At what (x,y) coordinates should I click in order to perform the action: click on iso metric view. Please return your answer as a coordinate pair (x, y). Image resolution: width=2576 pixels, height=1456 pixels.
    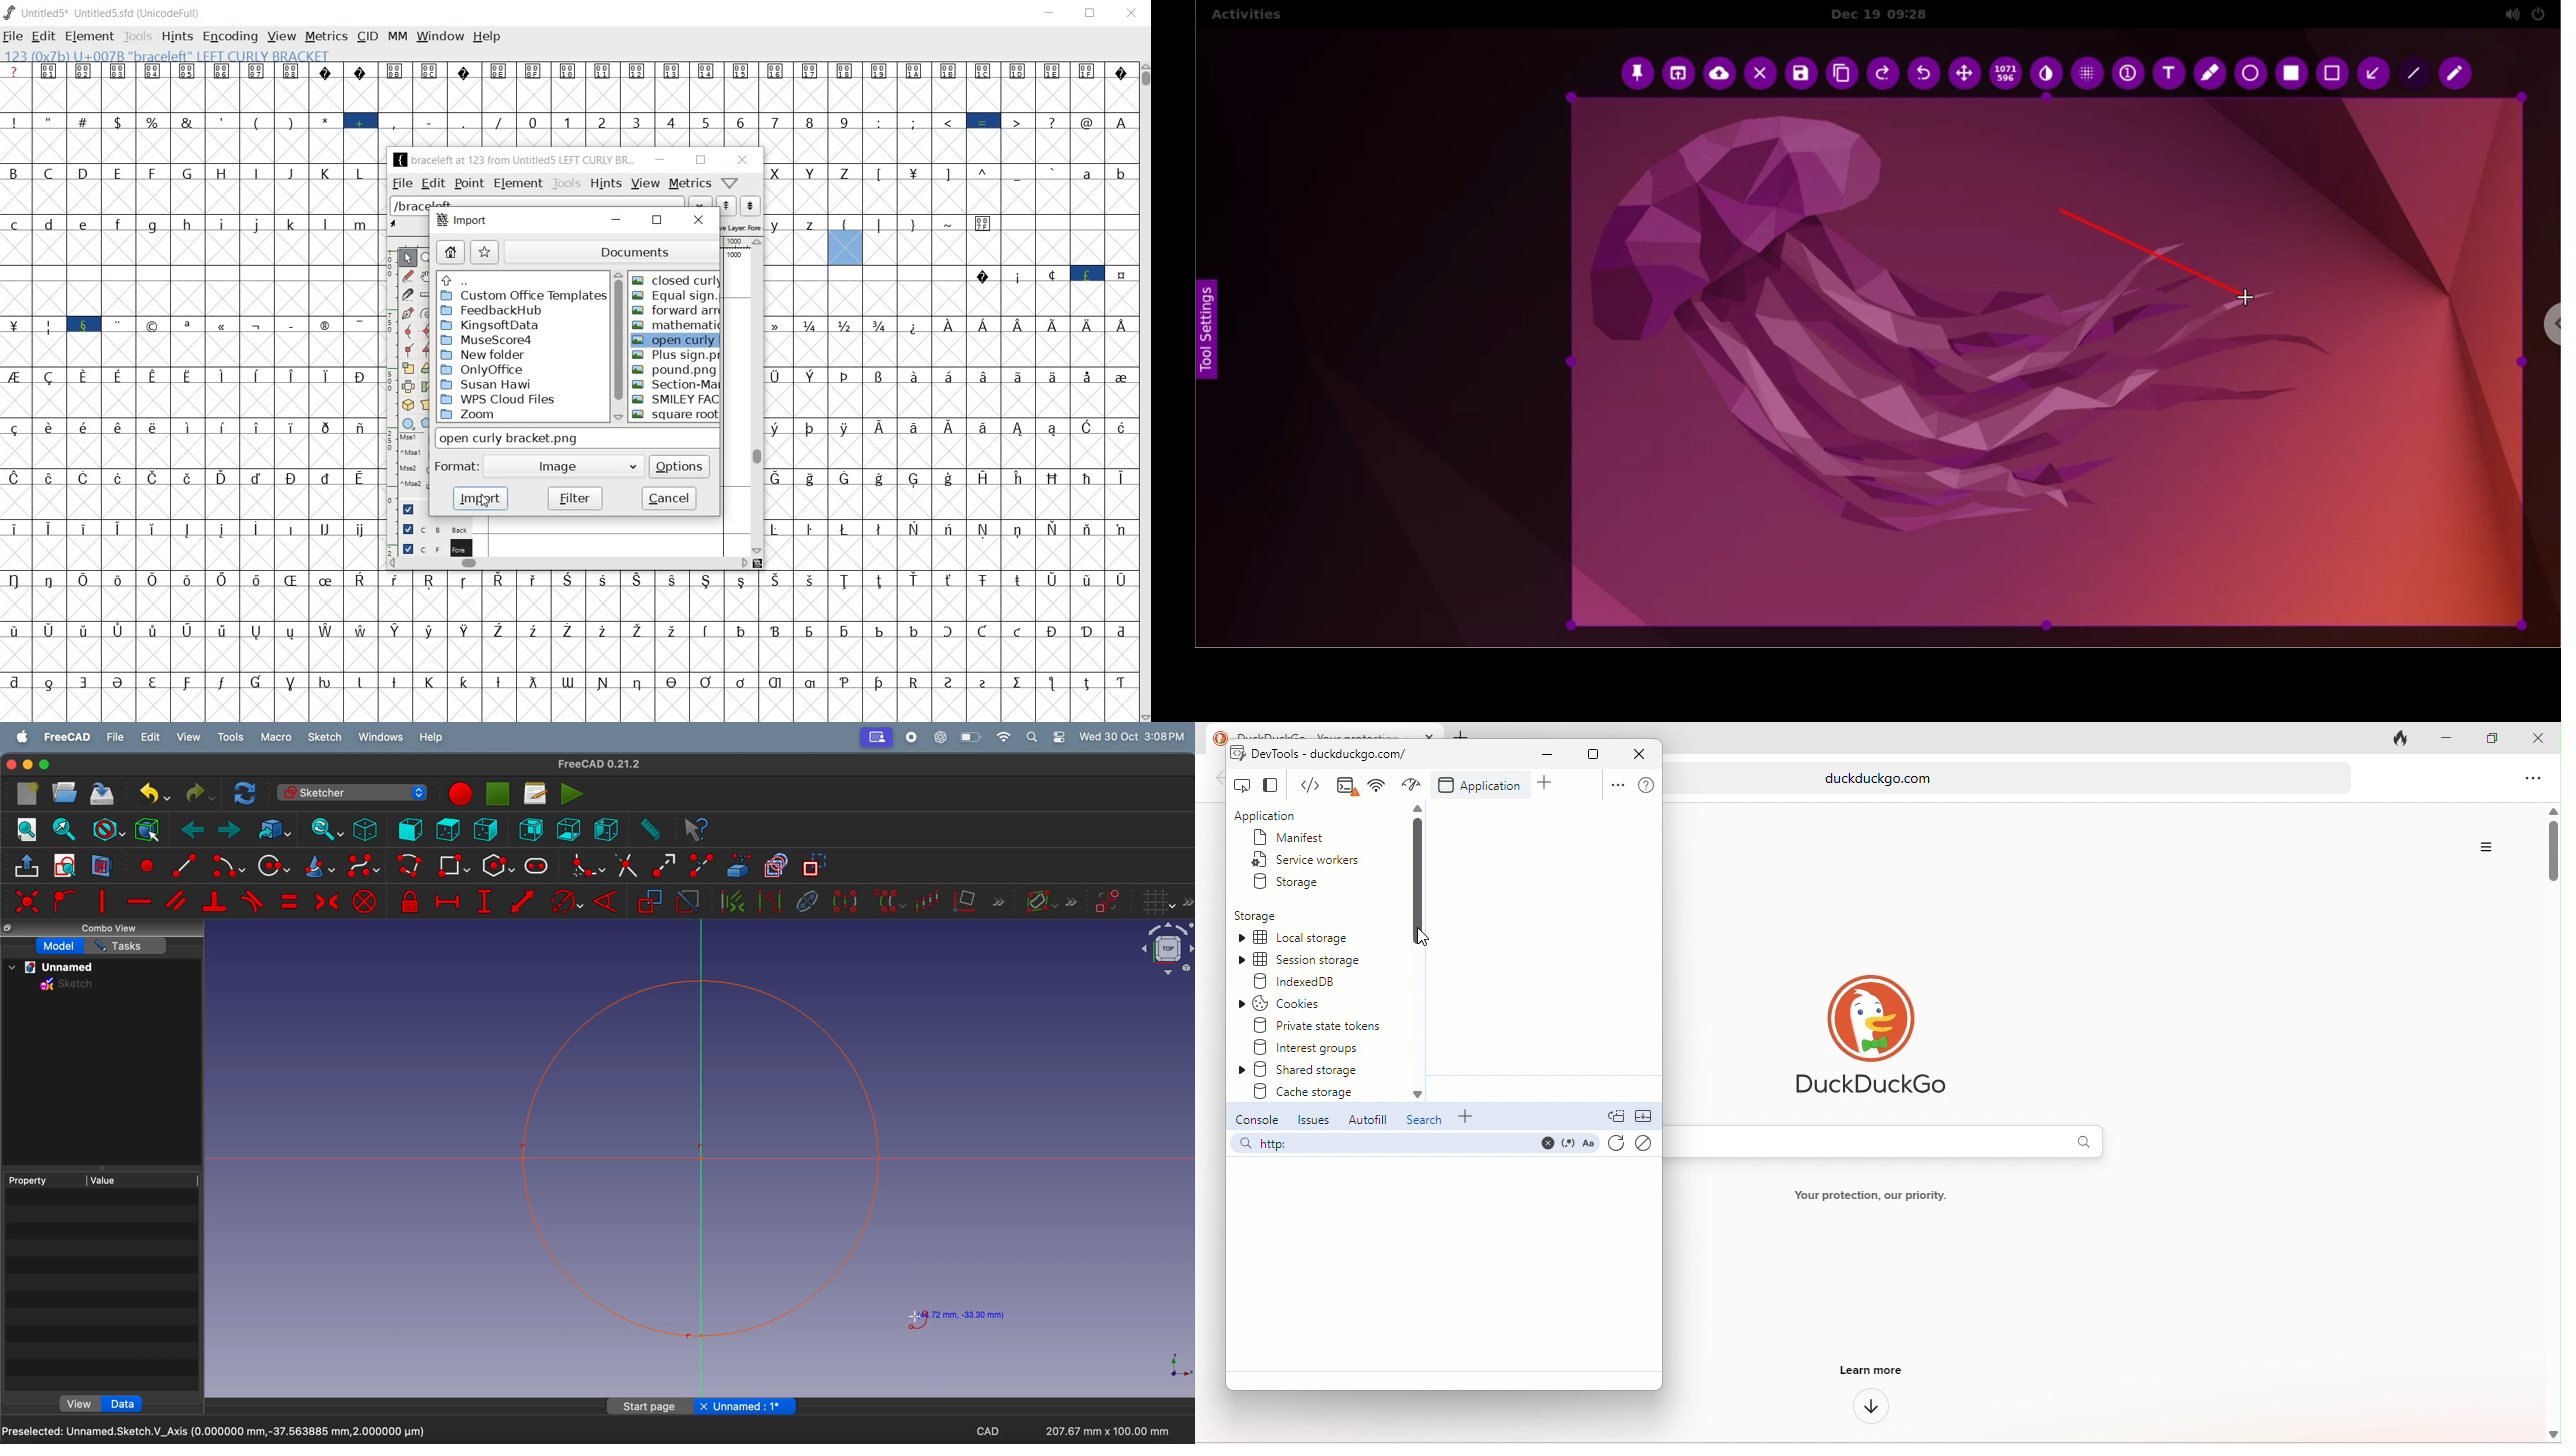
    Looking at the image, I should click on (365, 829).